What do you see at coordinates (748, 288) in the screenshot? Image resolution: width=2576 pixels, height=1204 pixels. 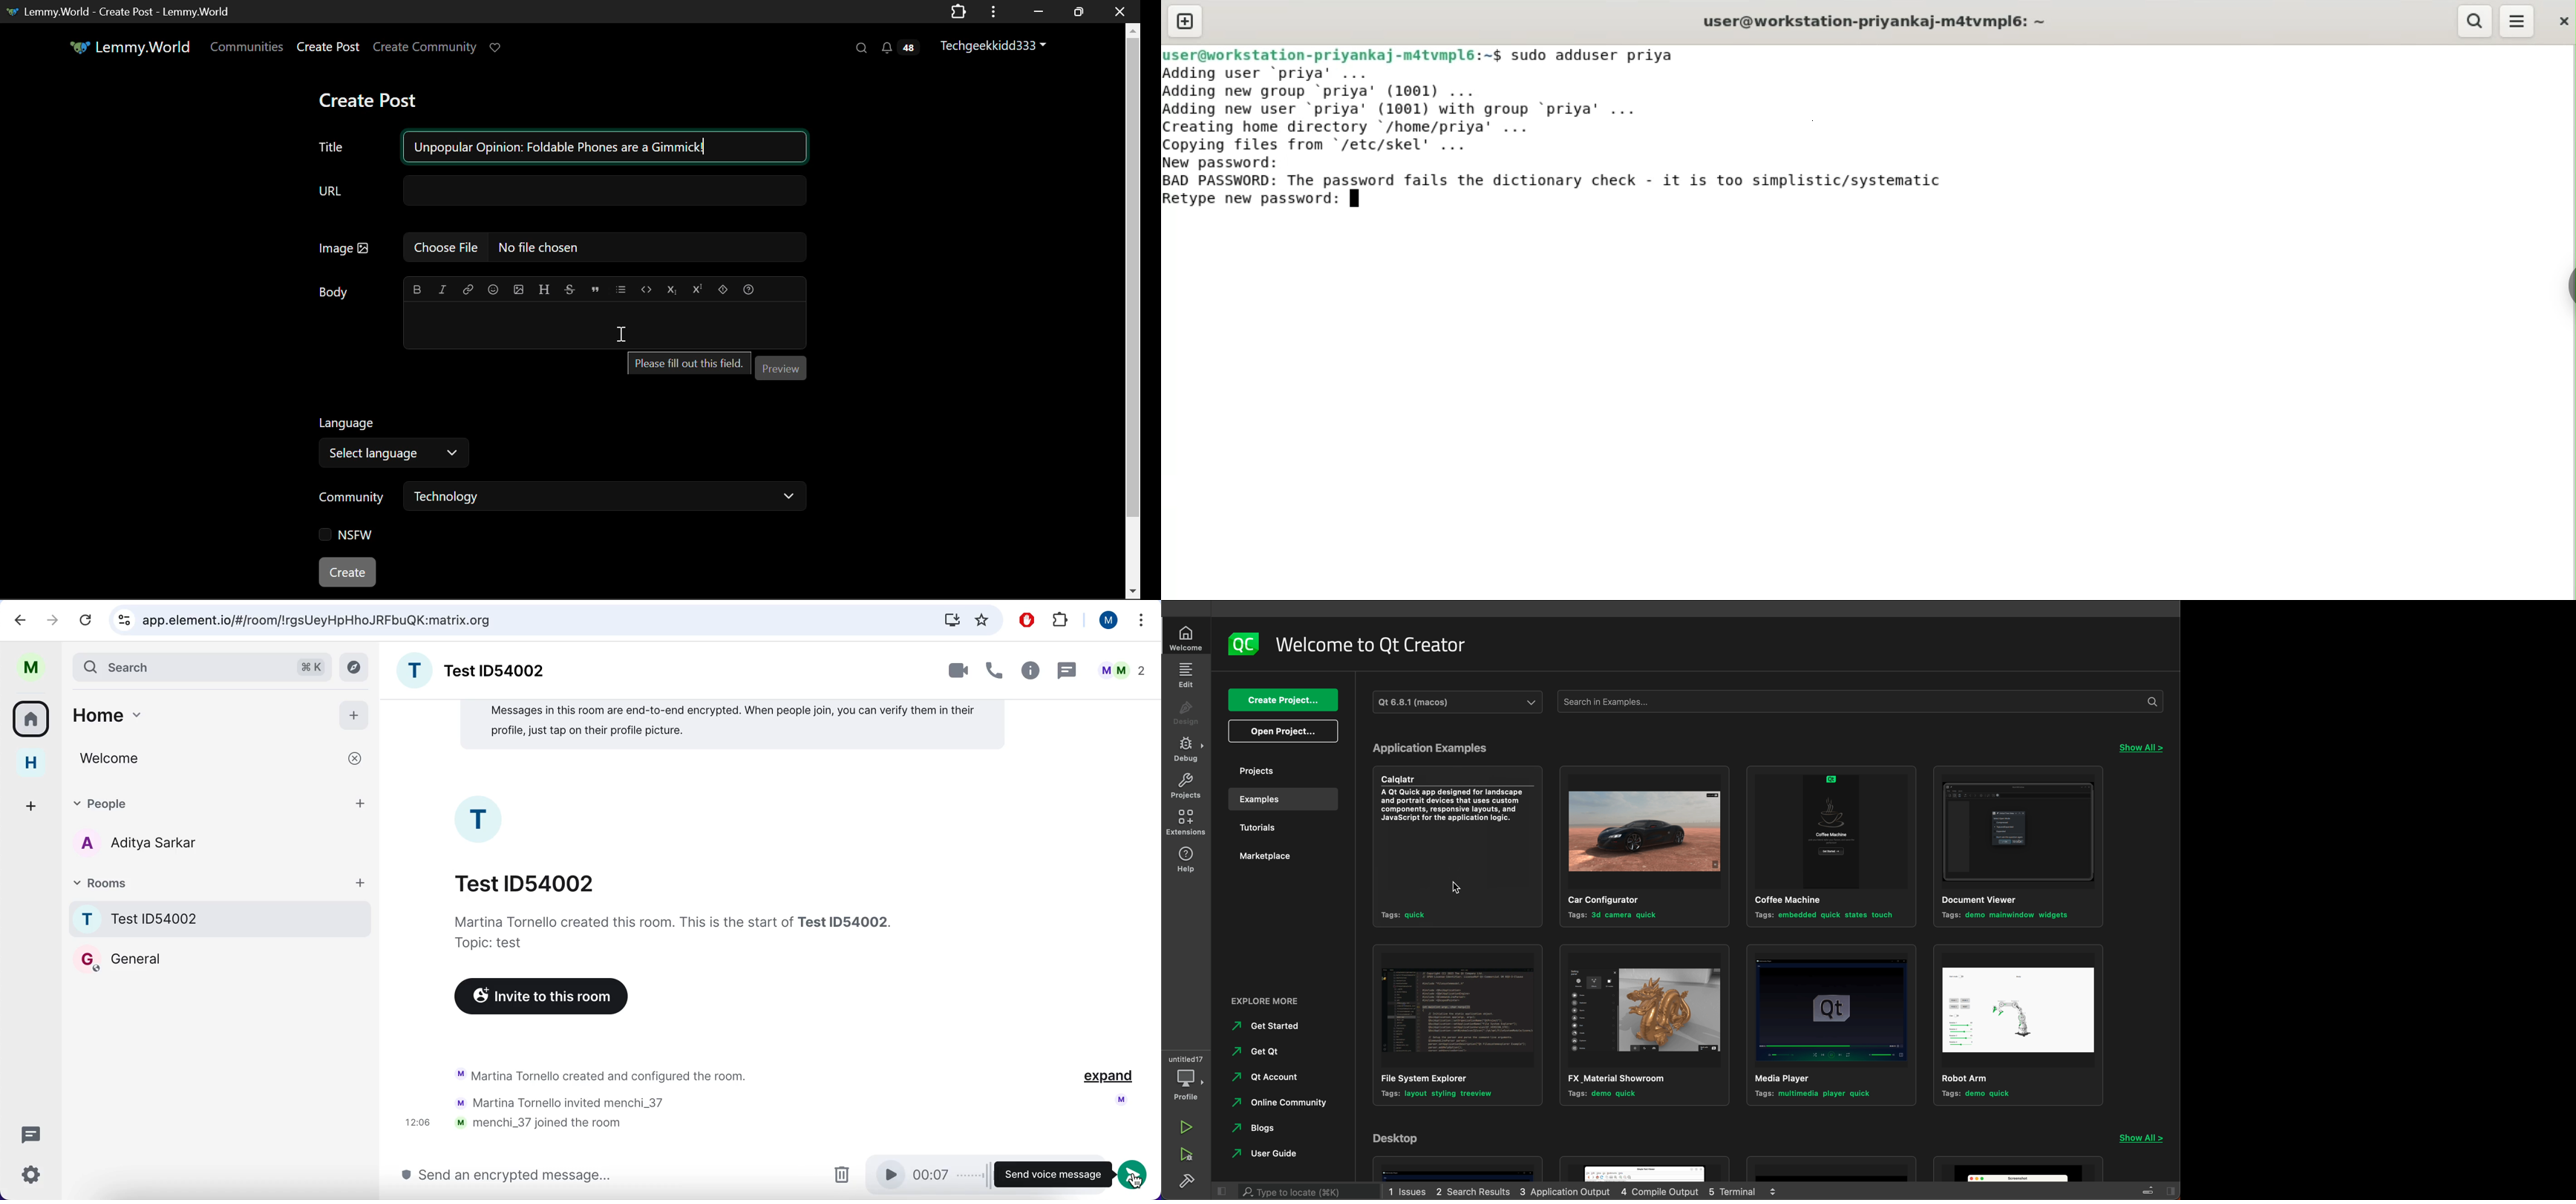 I see `formatting help` at bounding box center [748, 288].